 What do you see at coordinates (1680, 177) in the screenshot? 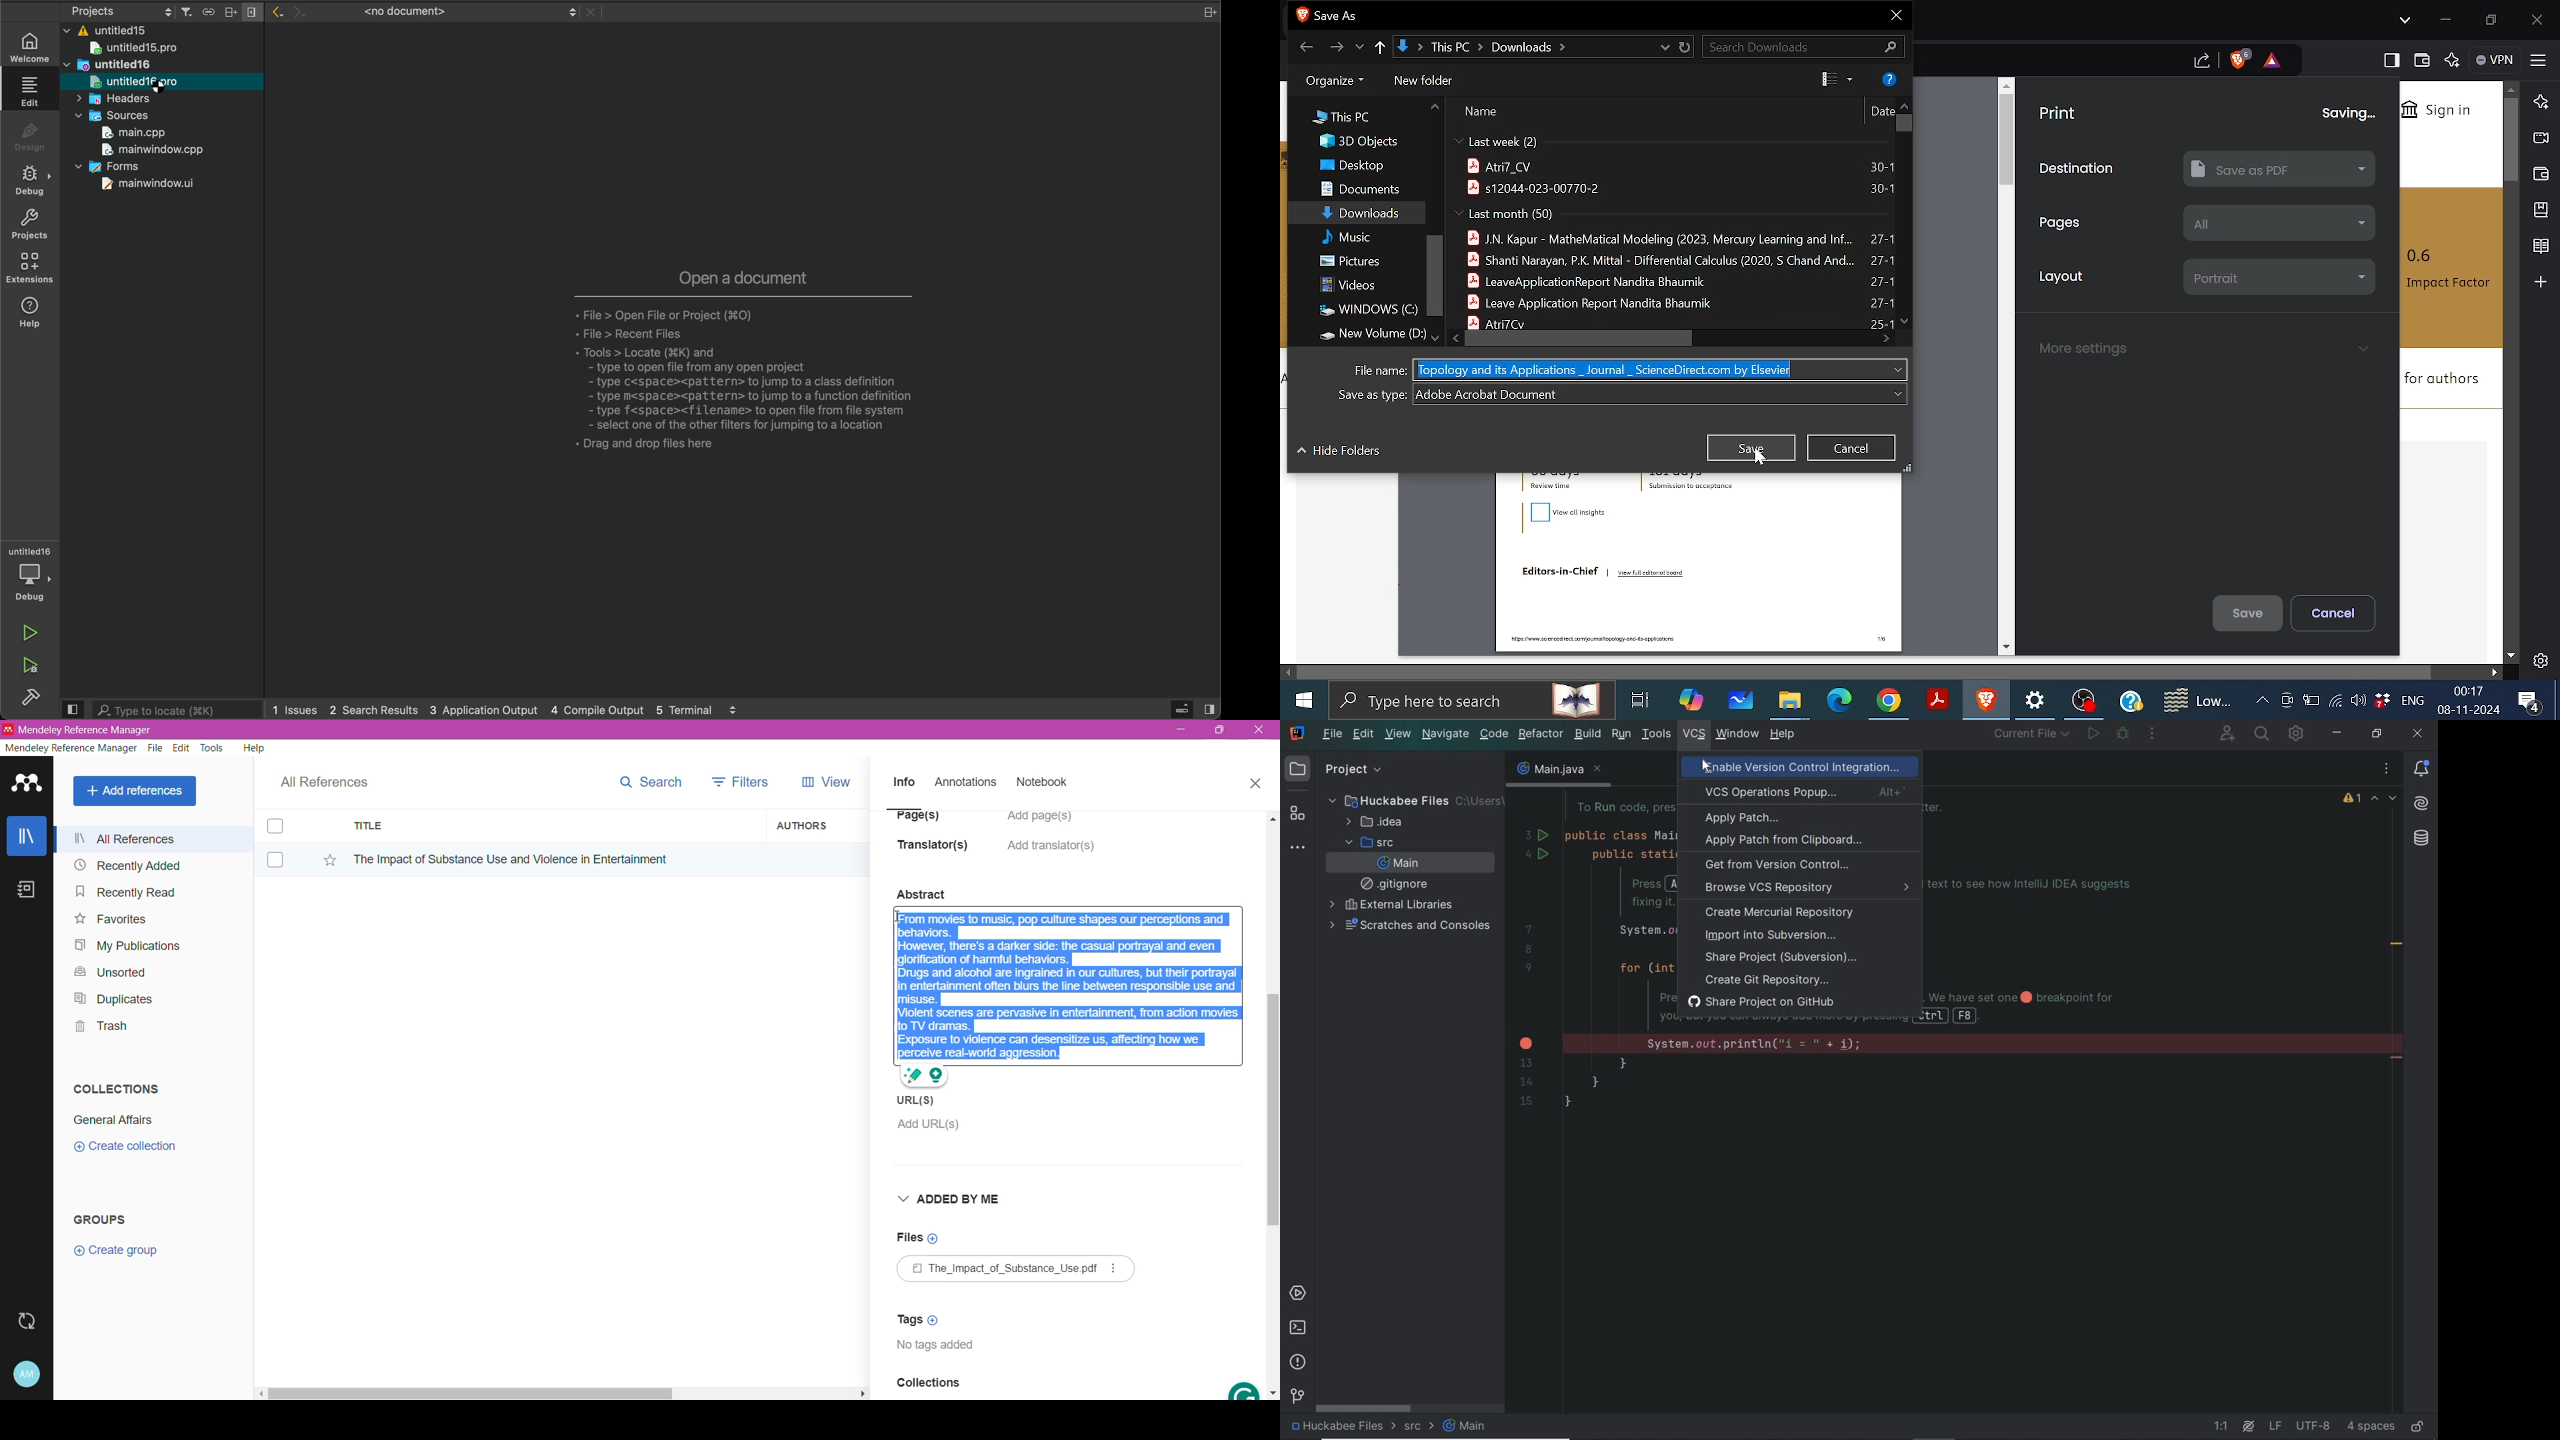
I see `atri7_cv 30-1  s12044-023-00770-2 30-1` at bounding box center [1680, 177].